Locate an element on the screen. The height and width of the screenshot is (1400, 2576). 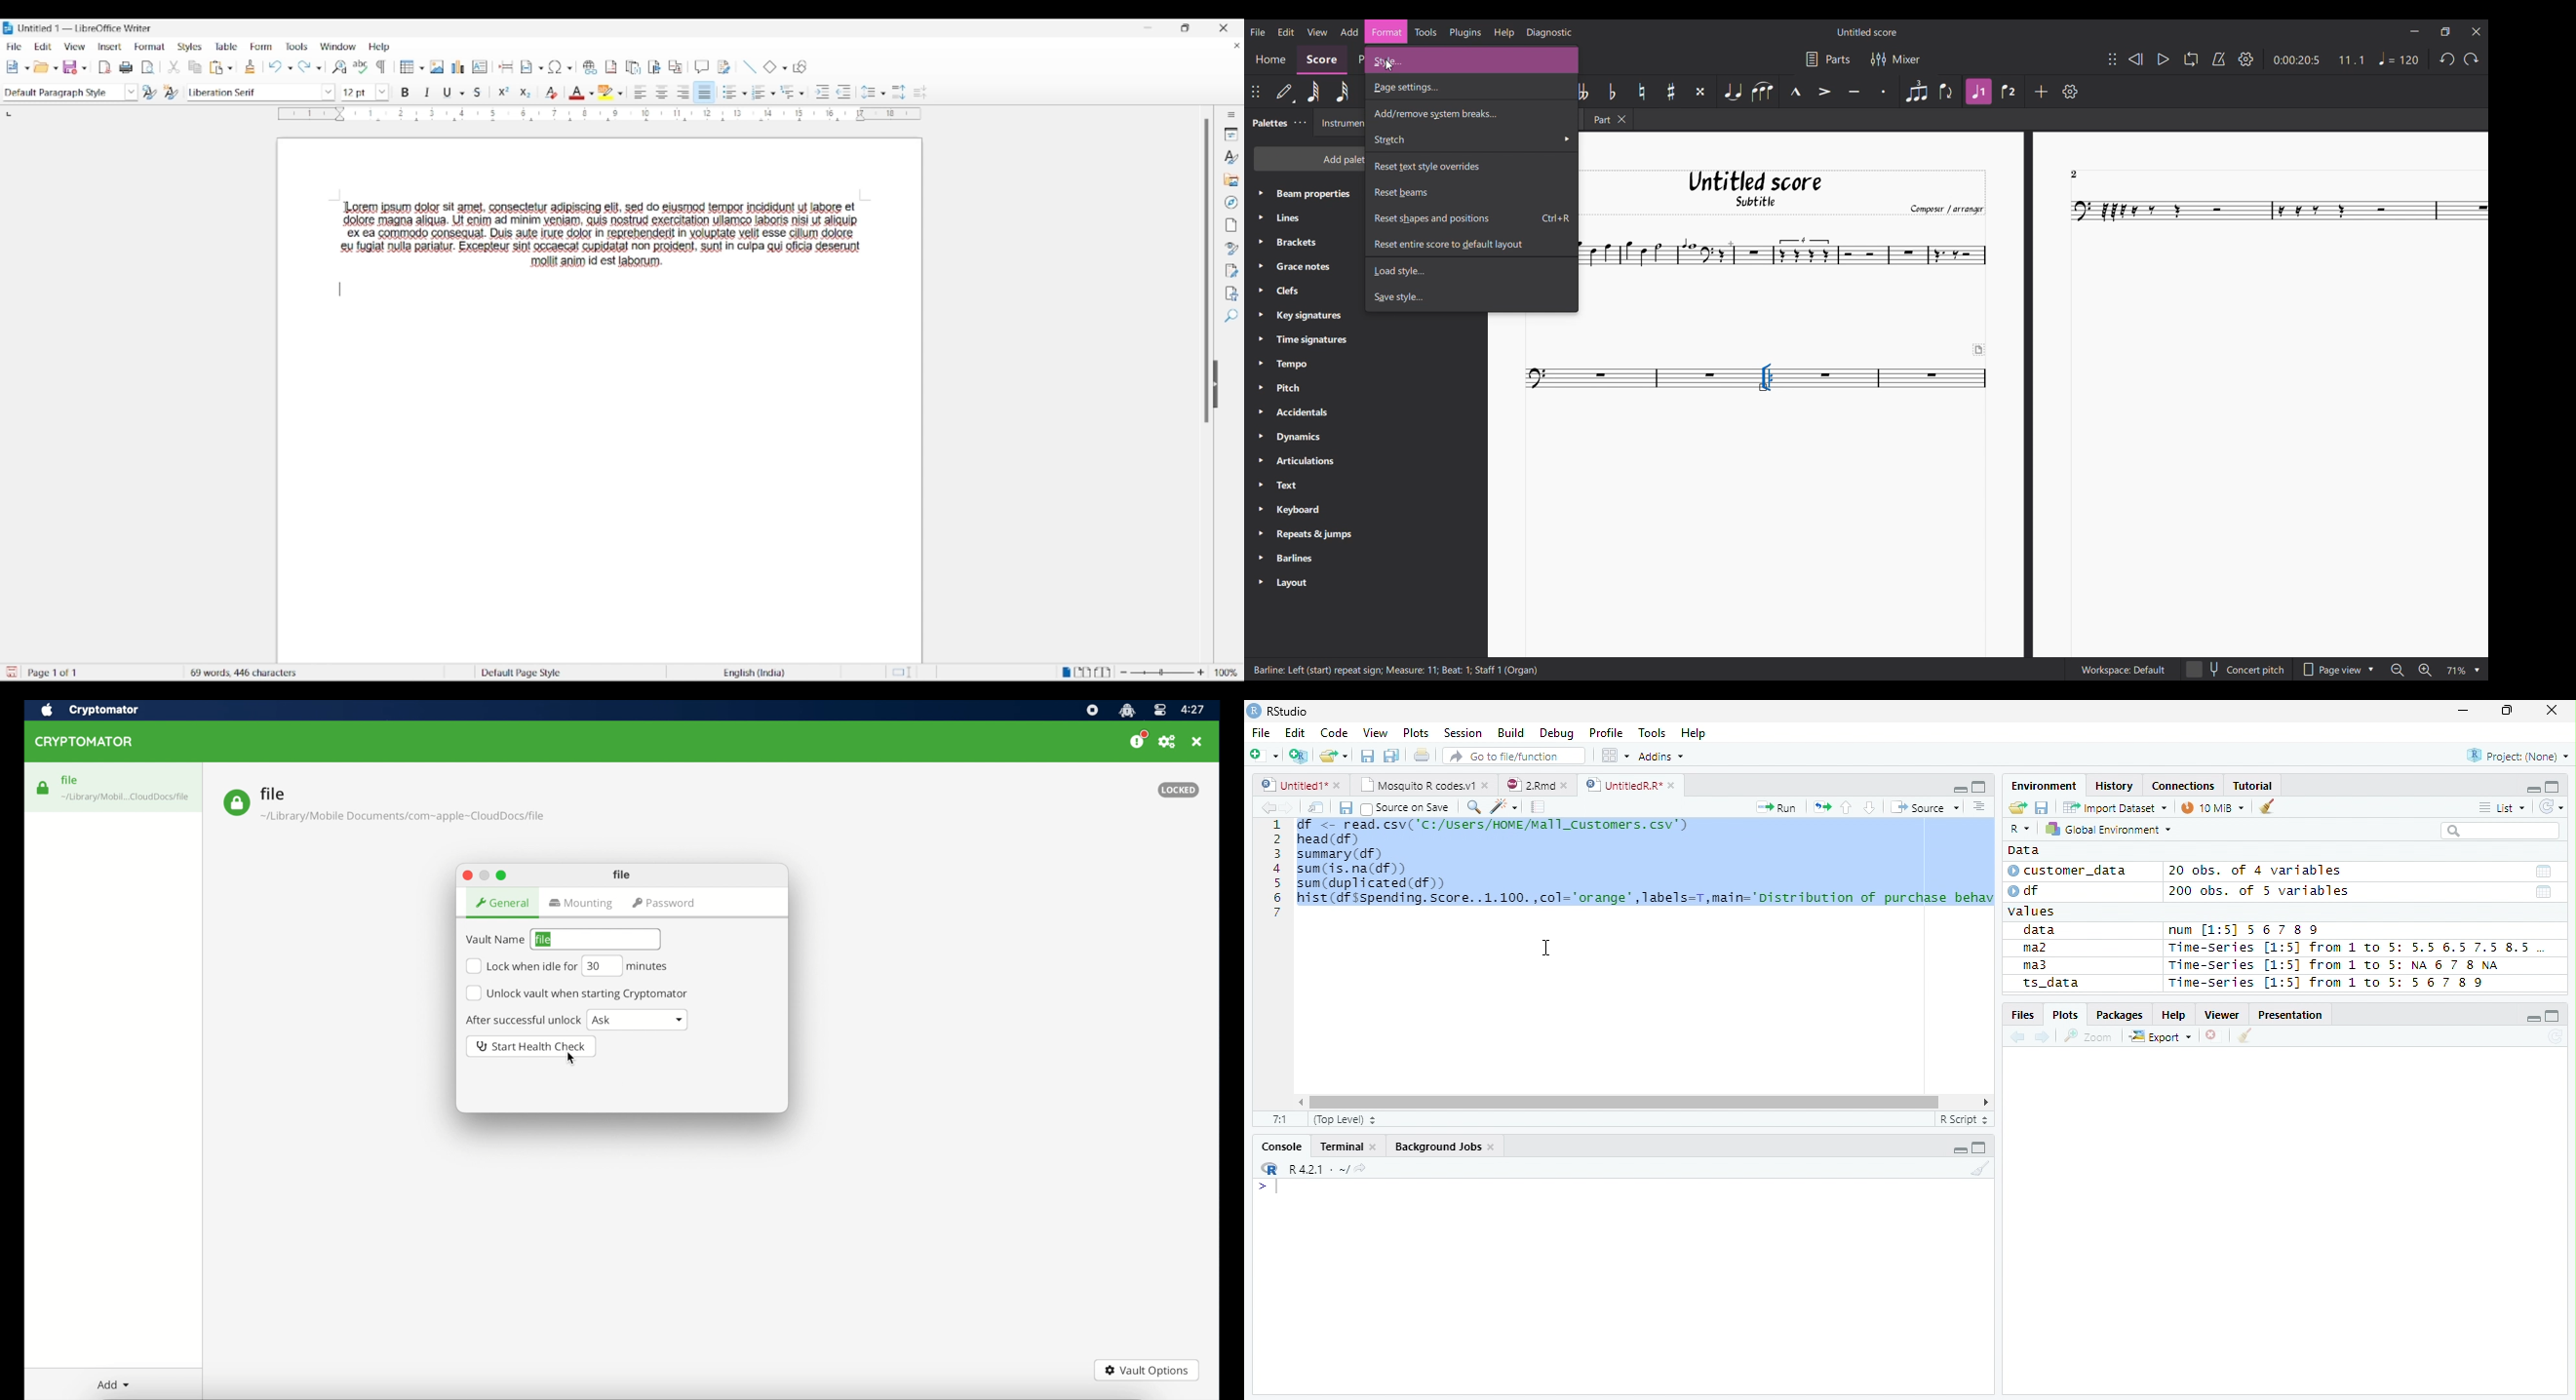
Source is located at coordinates (1923, 807).